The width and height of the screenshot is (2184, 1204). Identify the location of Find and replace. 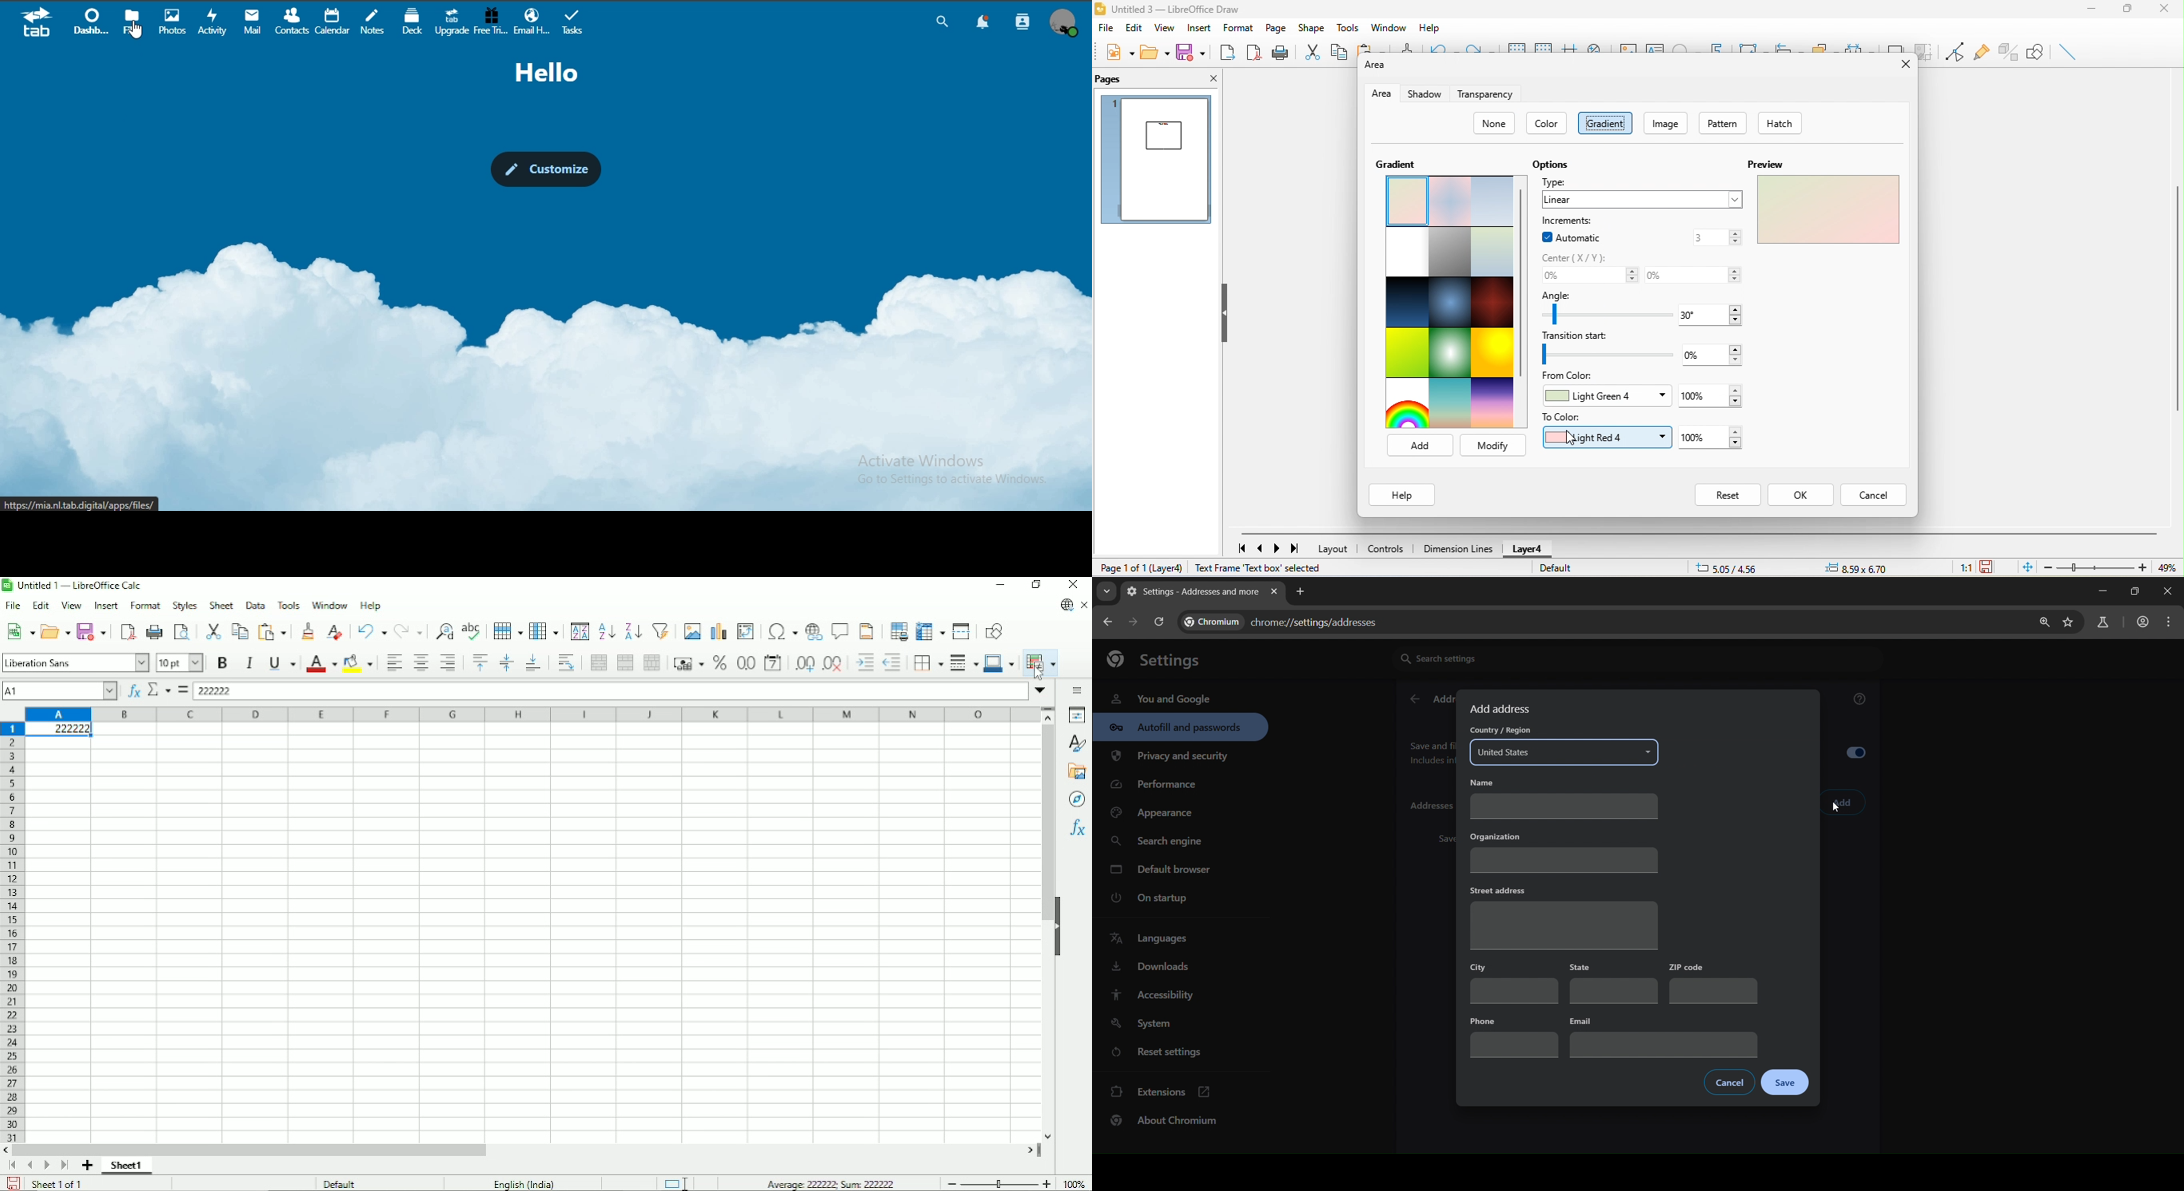
(444, 630).